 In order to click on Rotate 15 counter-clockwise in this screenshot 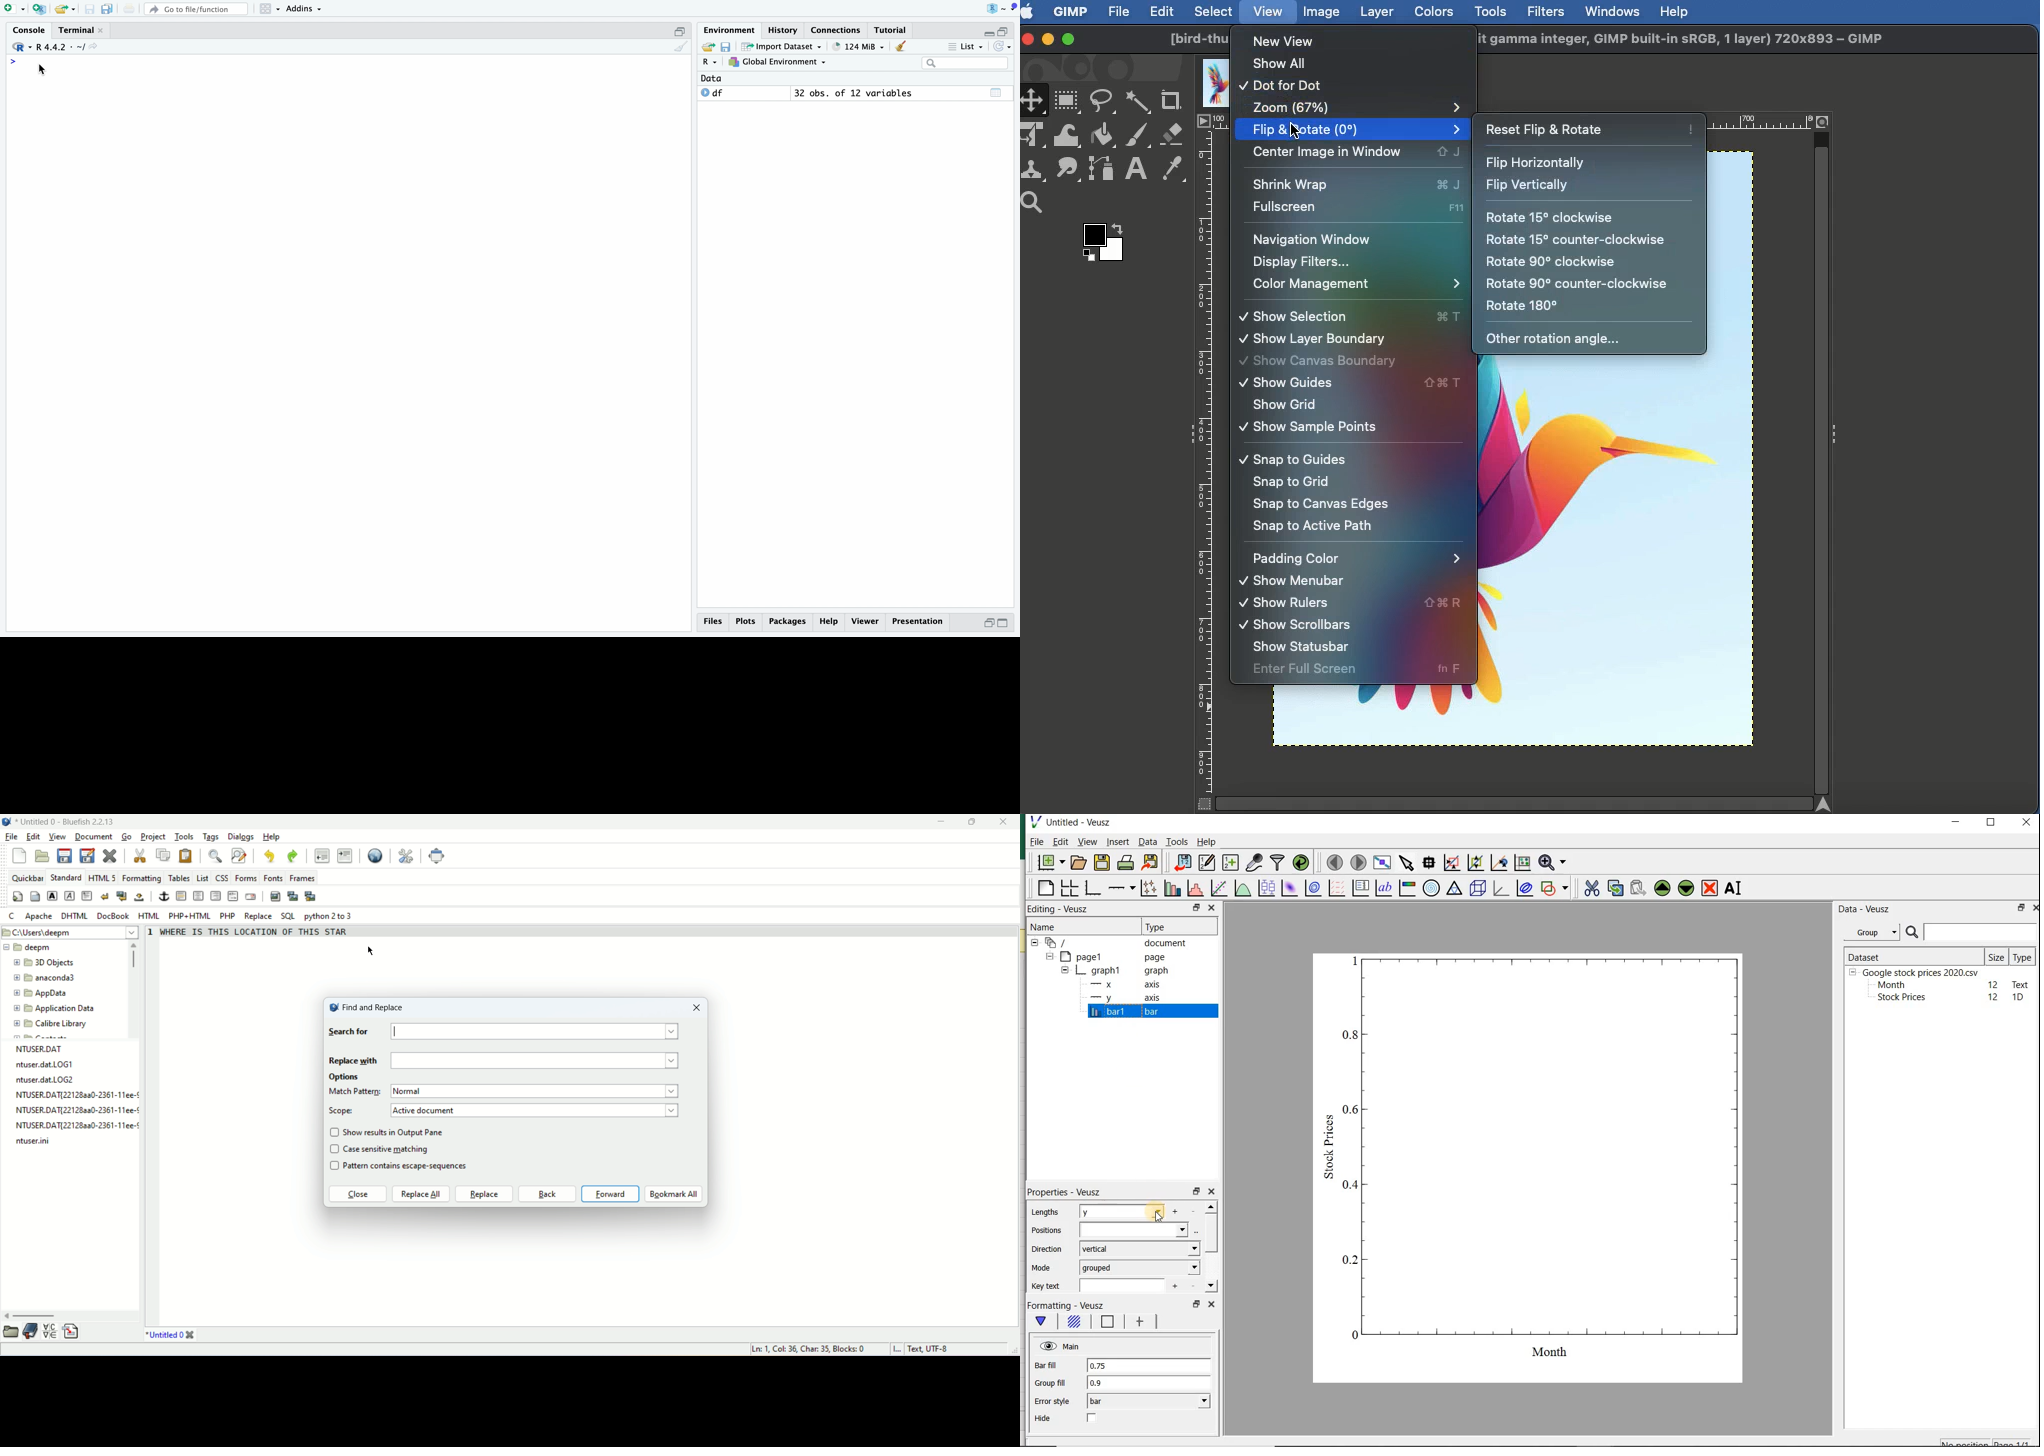, I will do `click(1577, 240)`.